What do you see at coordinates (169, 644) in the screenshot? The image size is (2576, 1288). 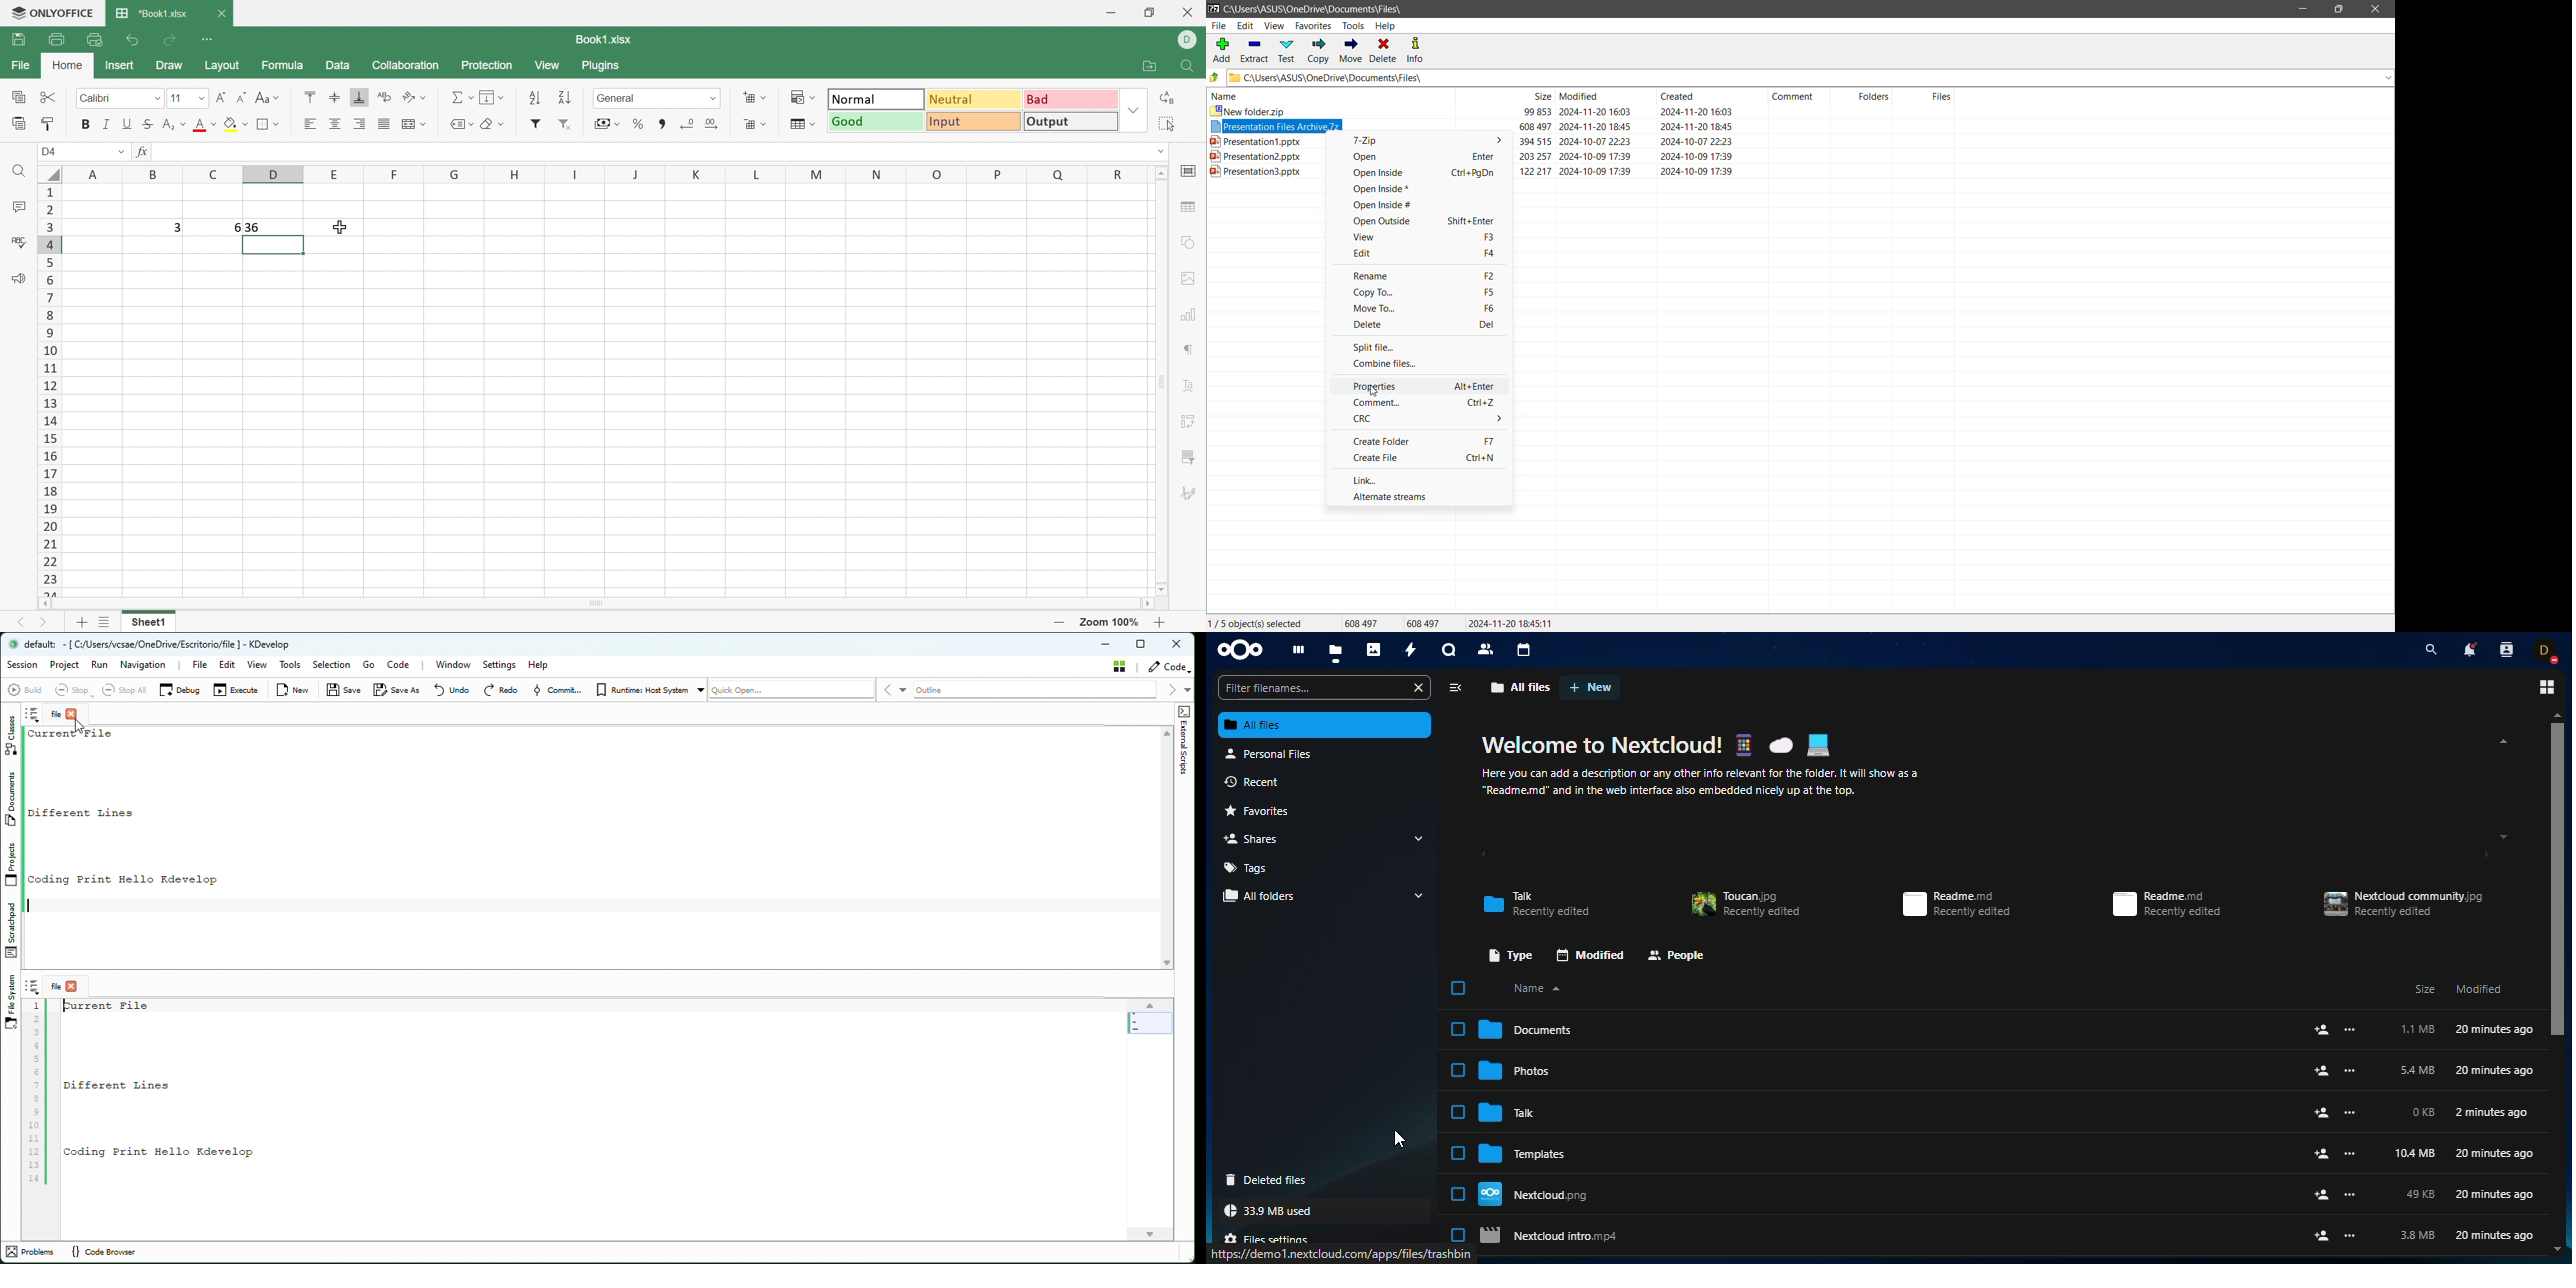 I see `default kdevelop -[File Path]- KDevelop` at bounding box center [169, 644].